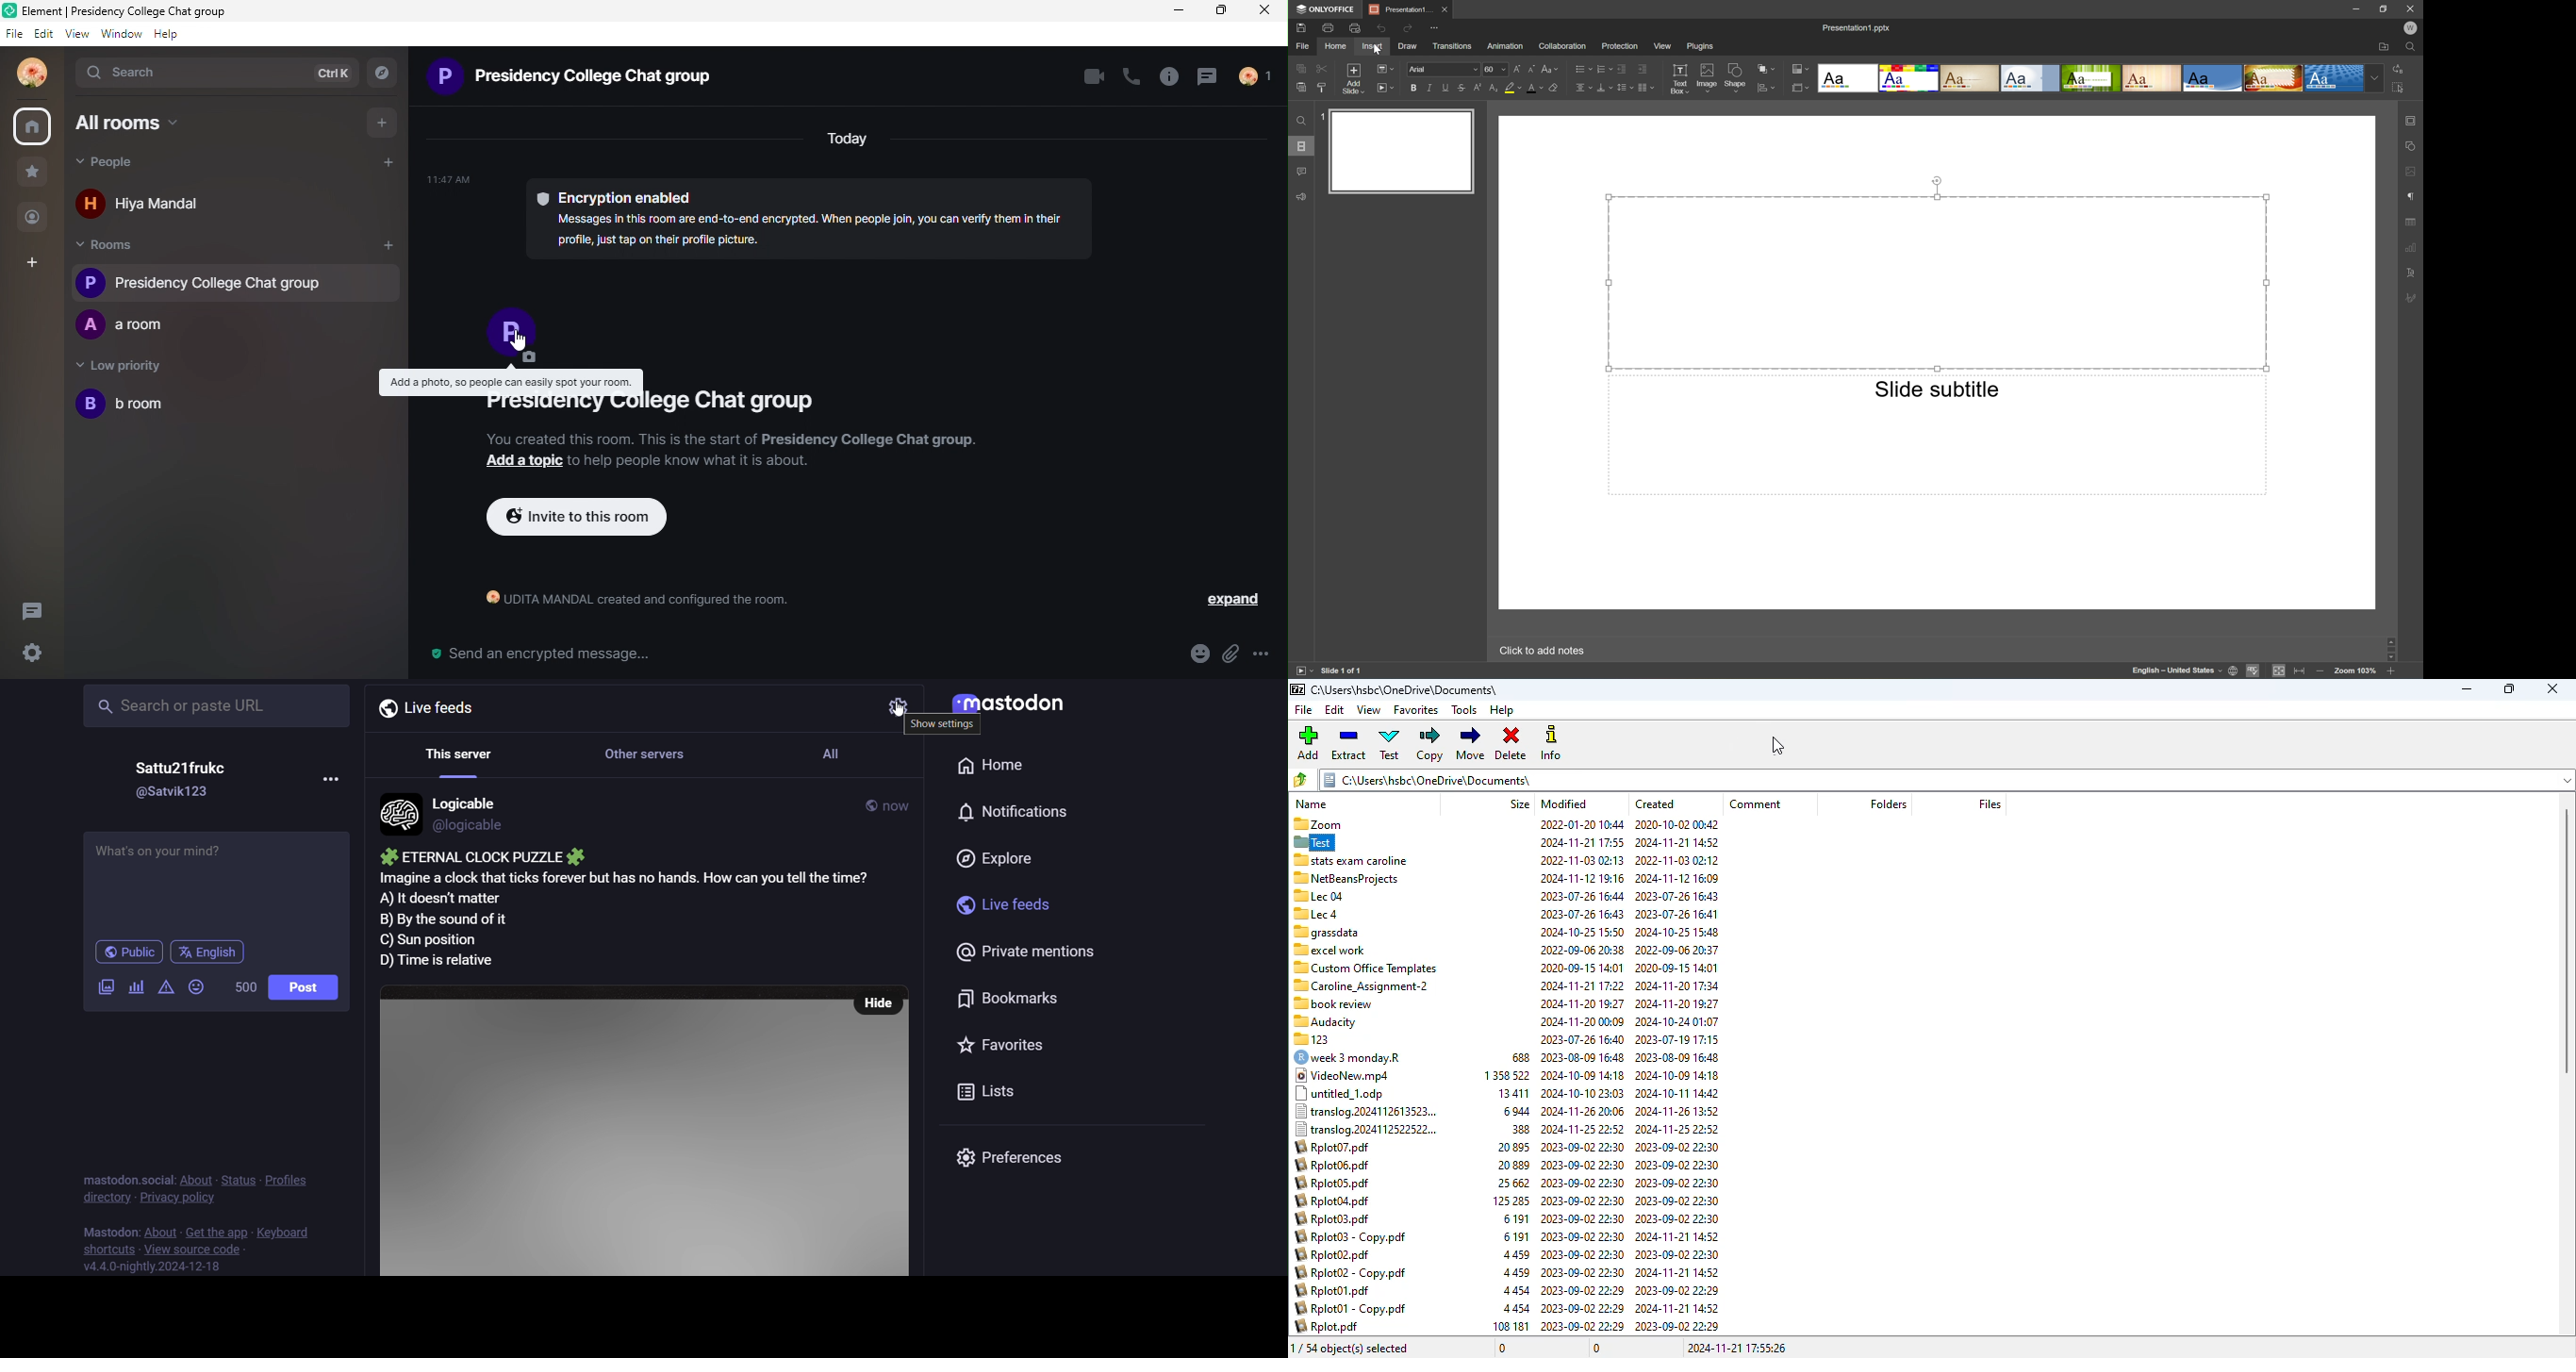 This screenshot has height=1372, width=2576. Describe the element at coordinates (907, 716) in the screenshot. I see `cursor` at that location.